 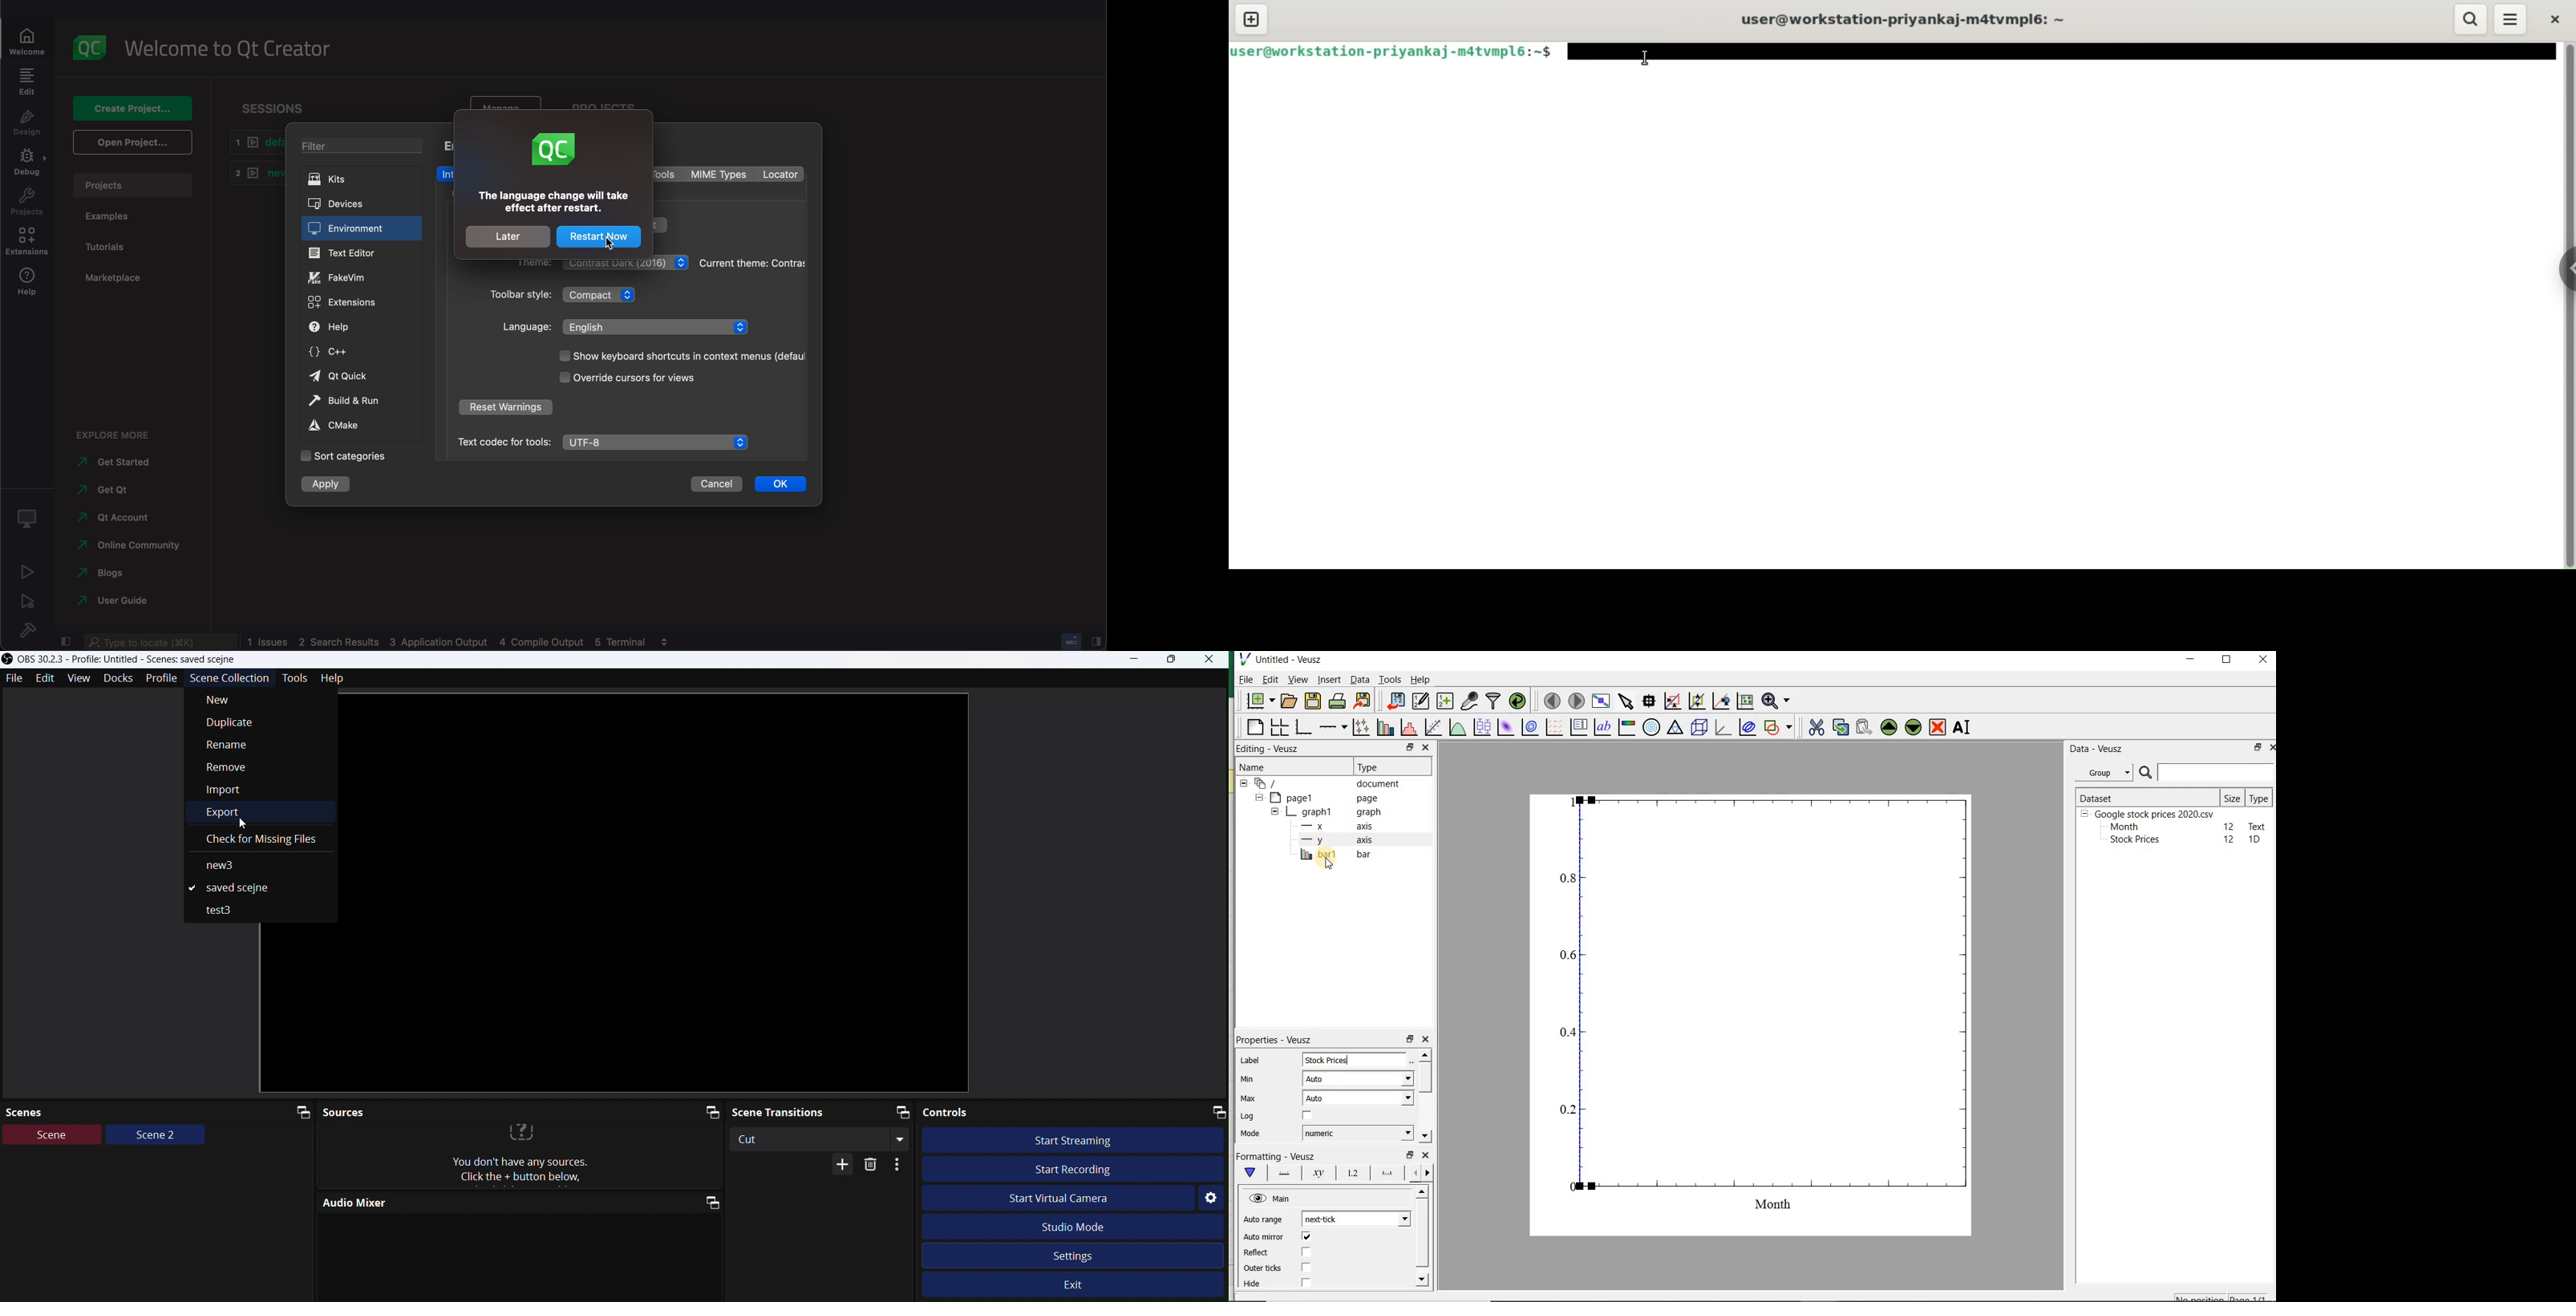 I want to click on Box, so click(x=1175, y=661).